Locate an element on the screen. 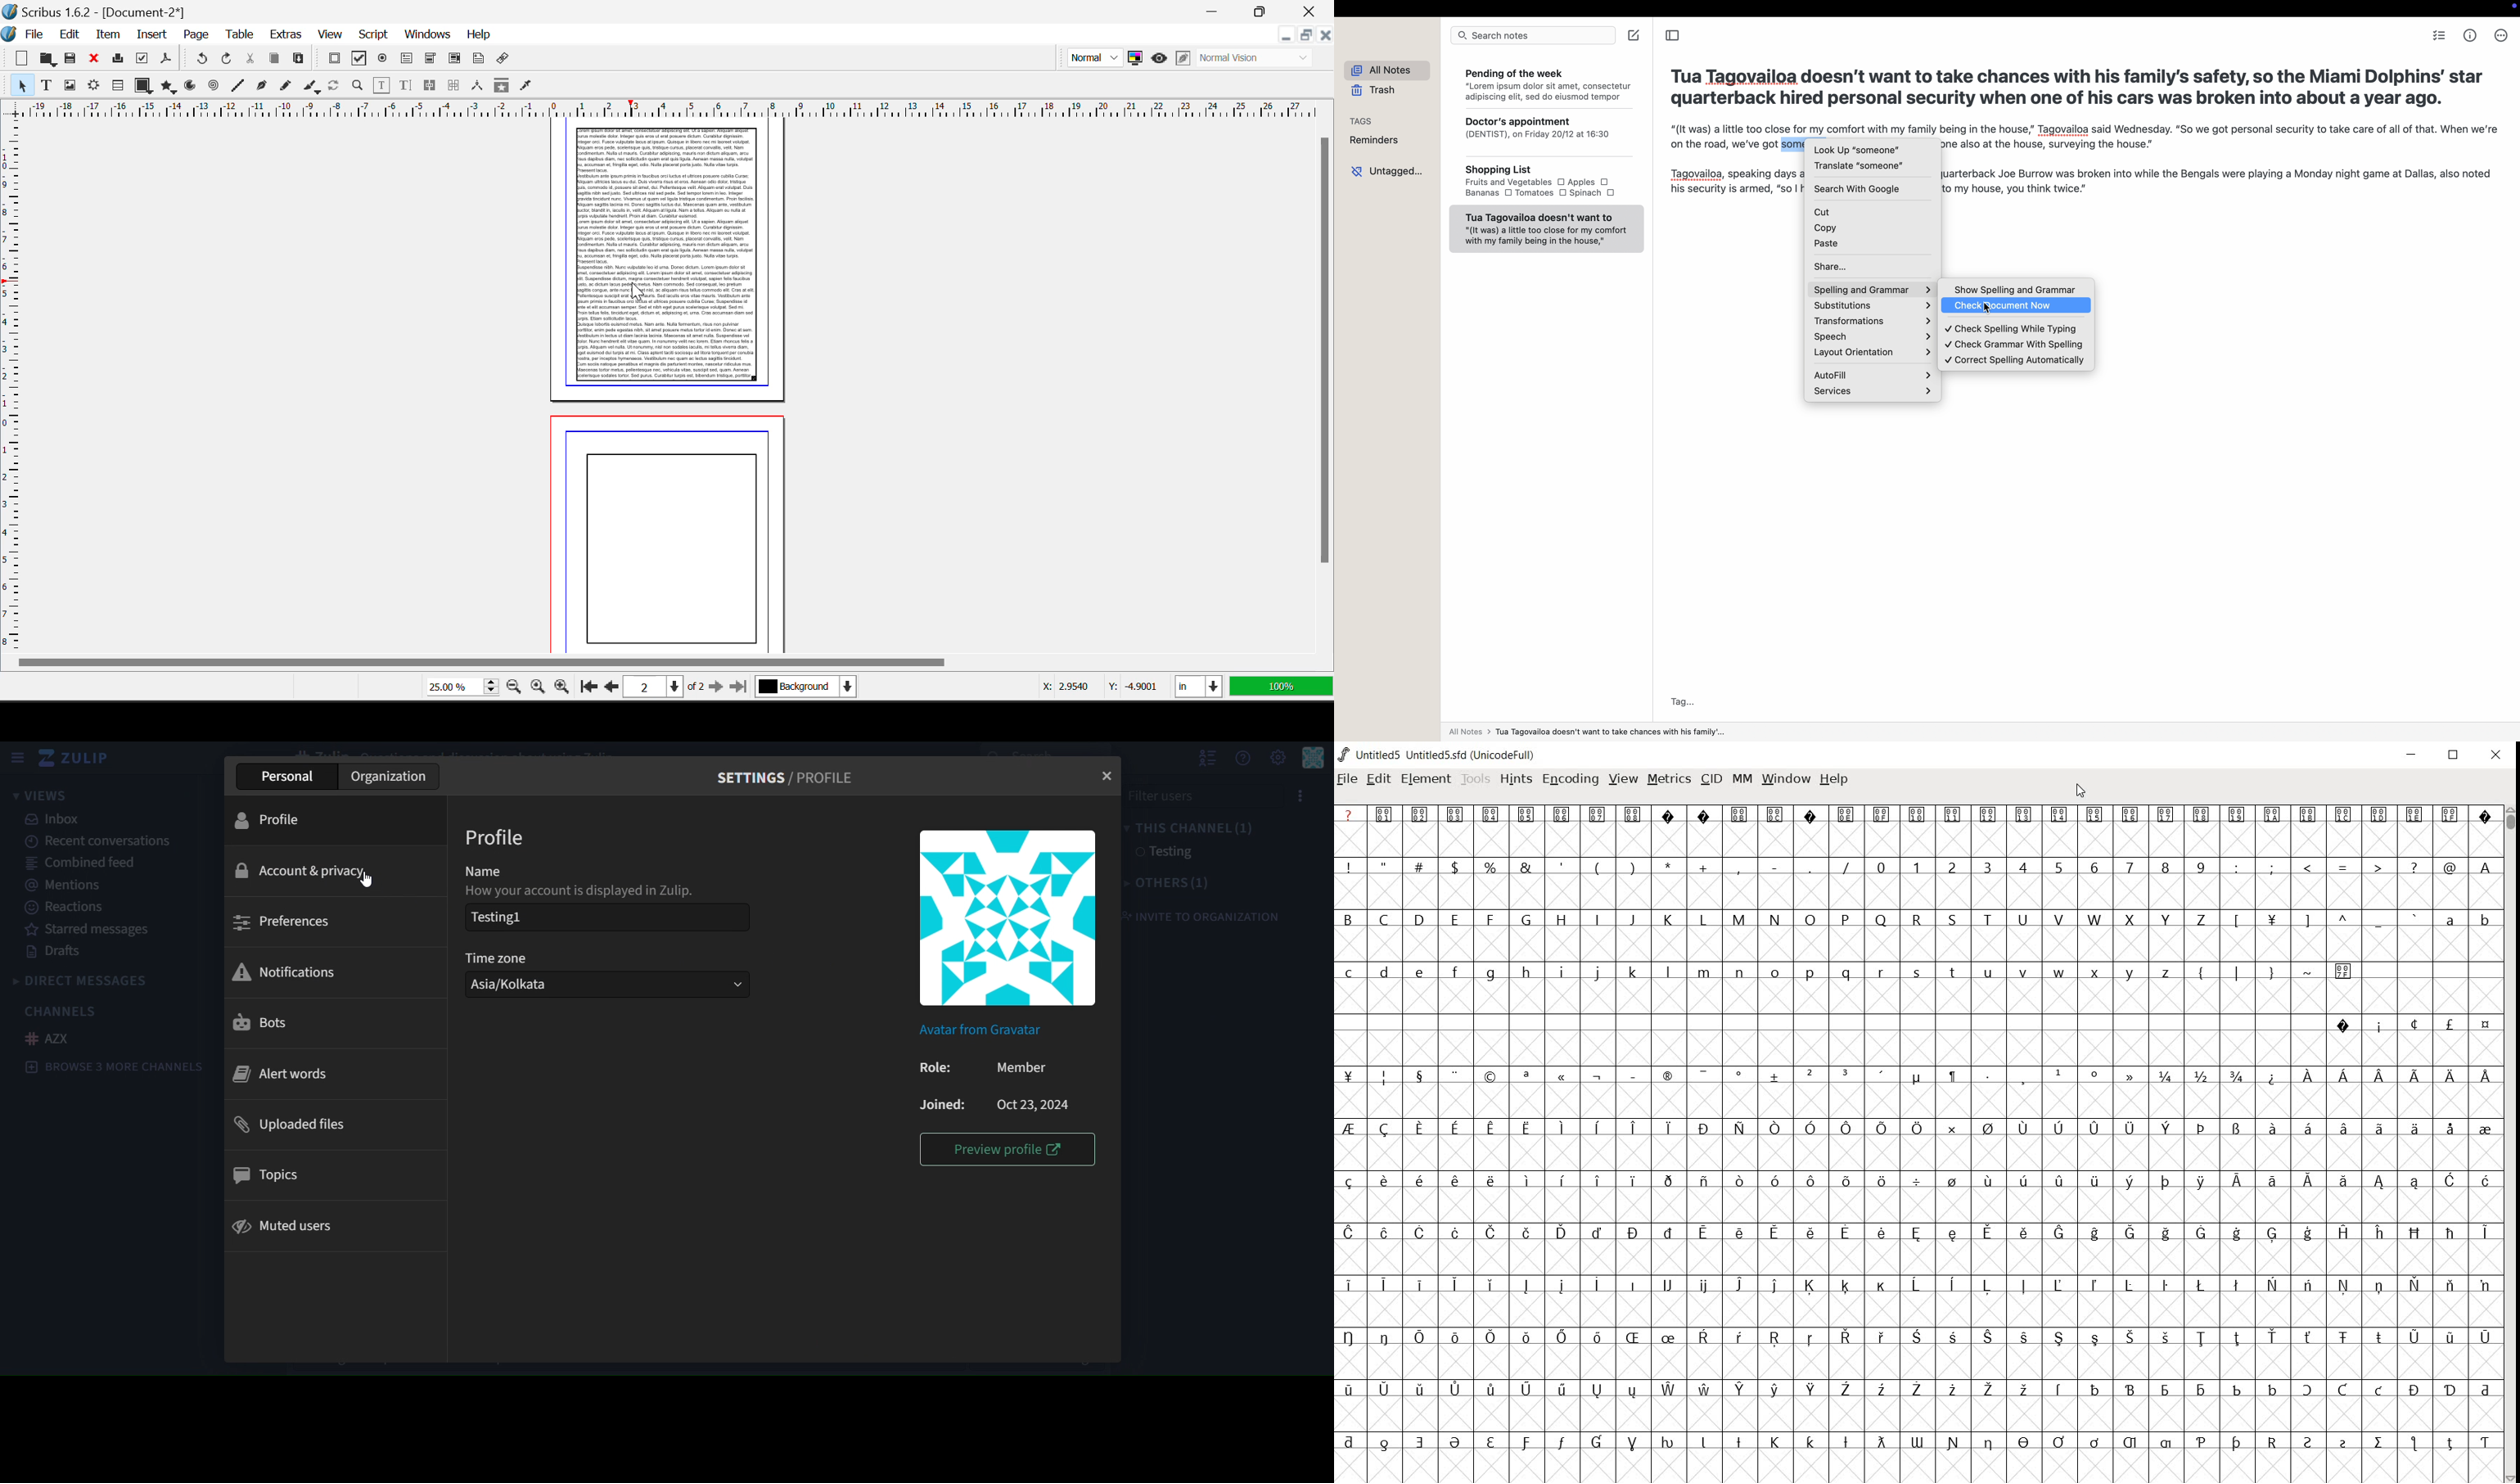 The height and width of the screenshot is (1484, 2520). Symbol is located at coordinates (2451, 1076).